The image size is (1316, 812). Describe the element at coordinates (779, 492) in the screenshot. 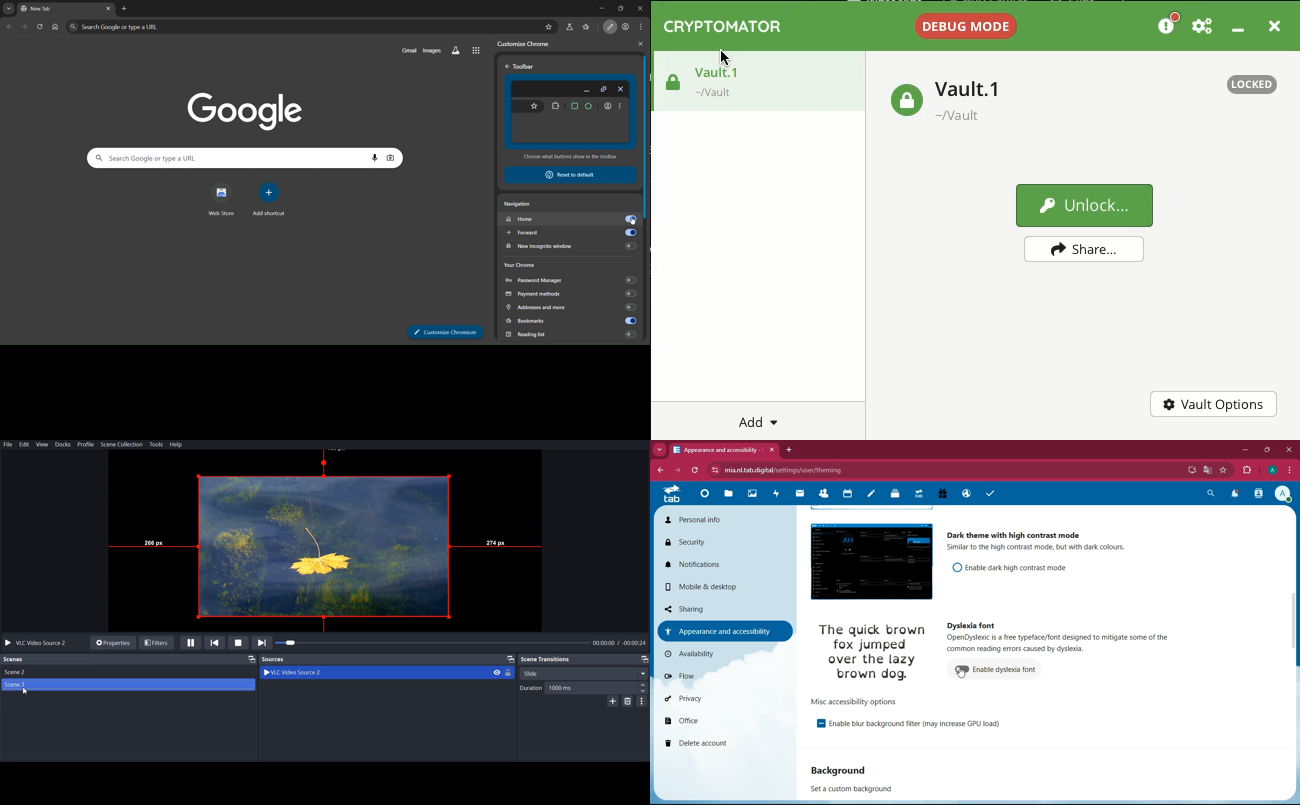

I see `activity` at that location.